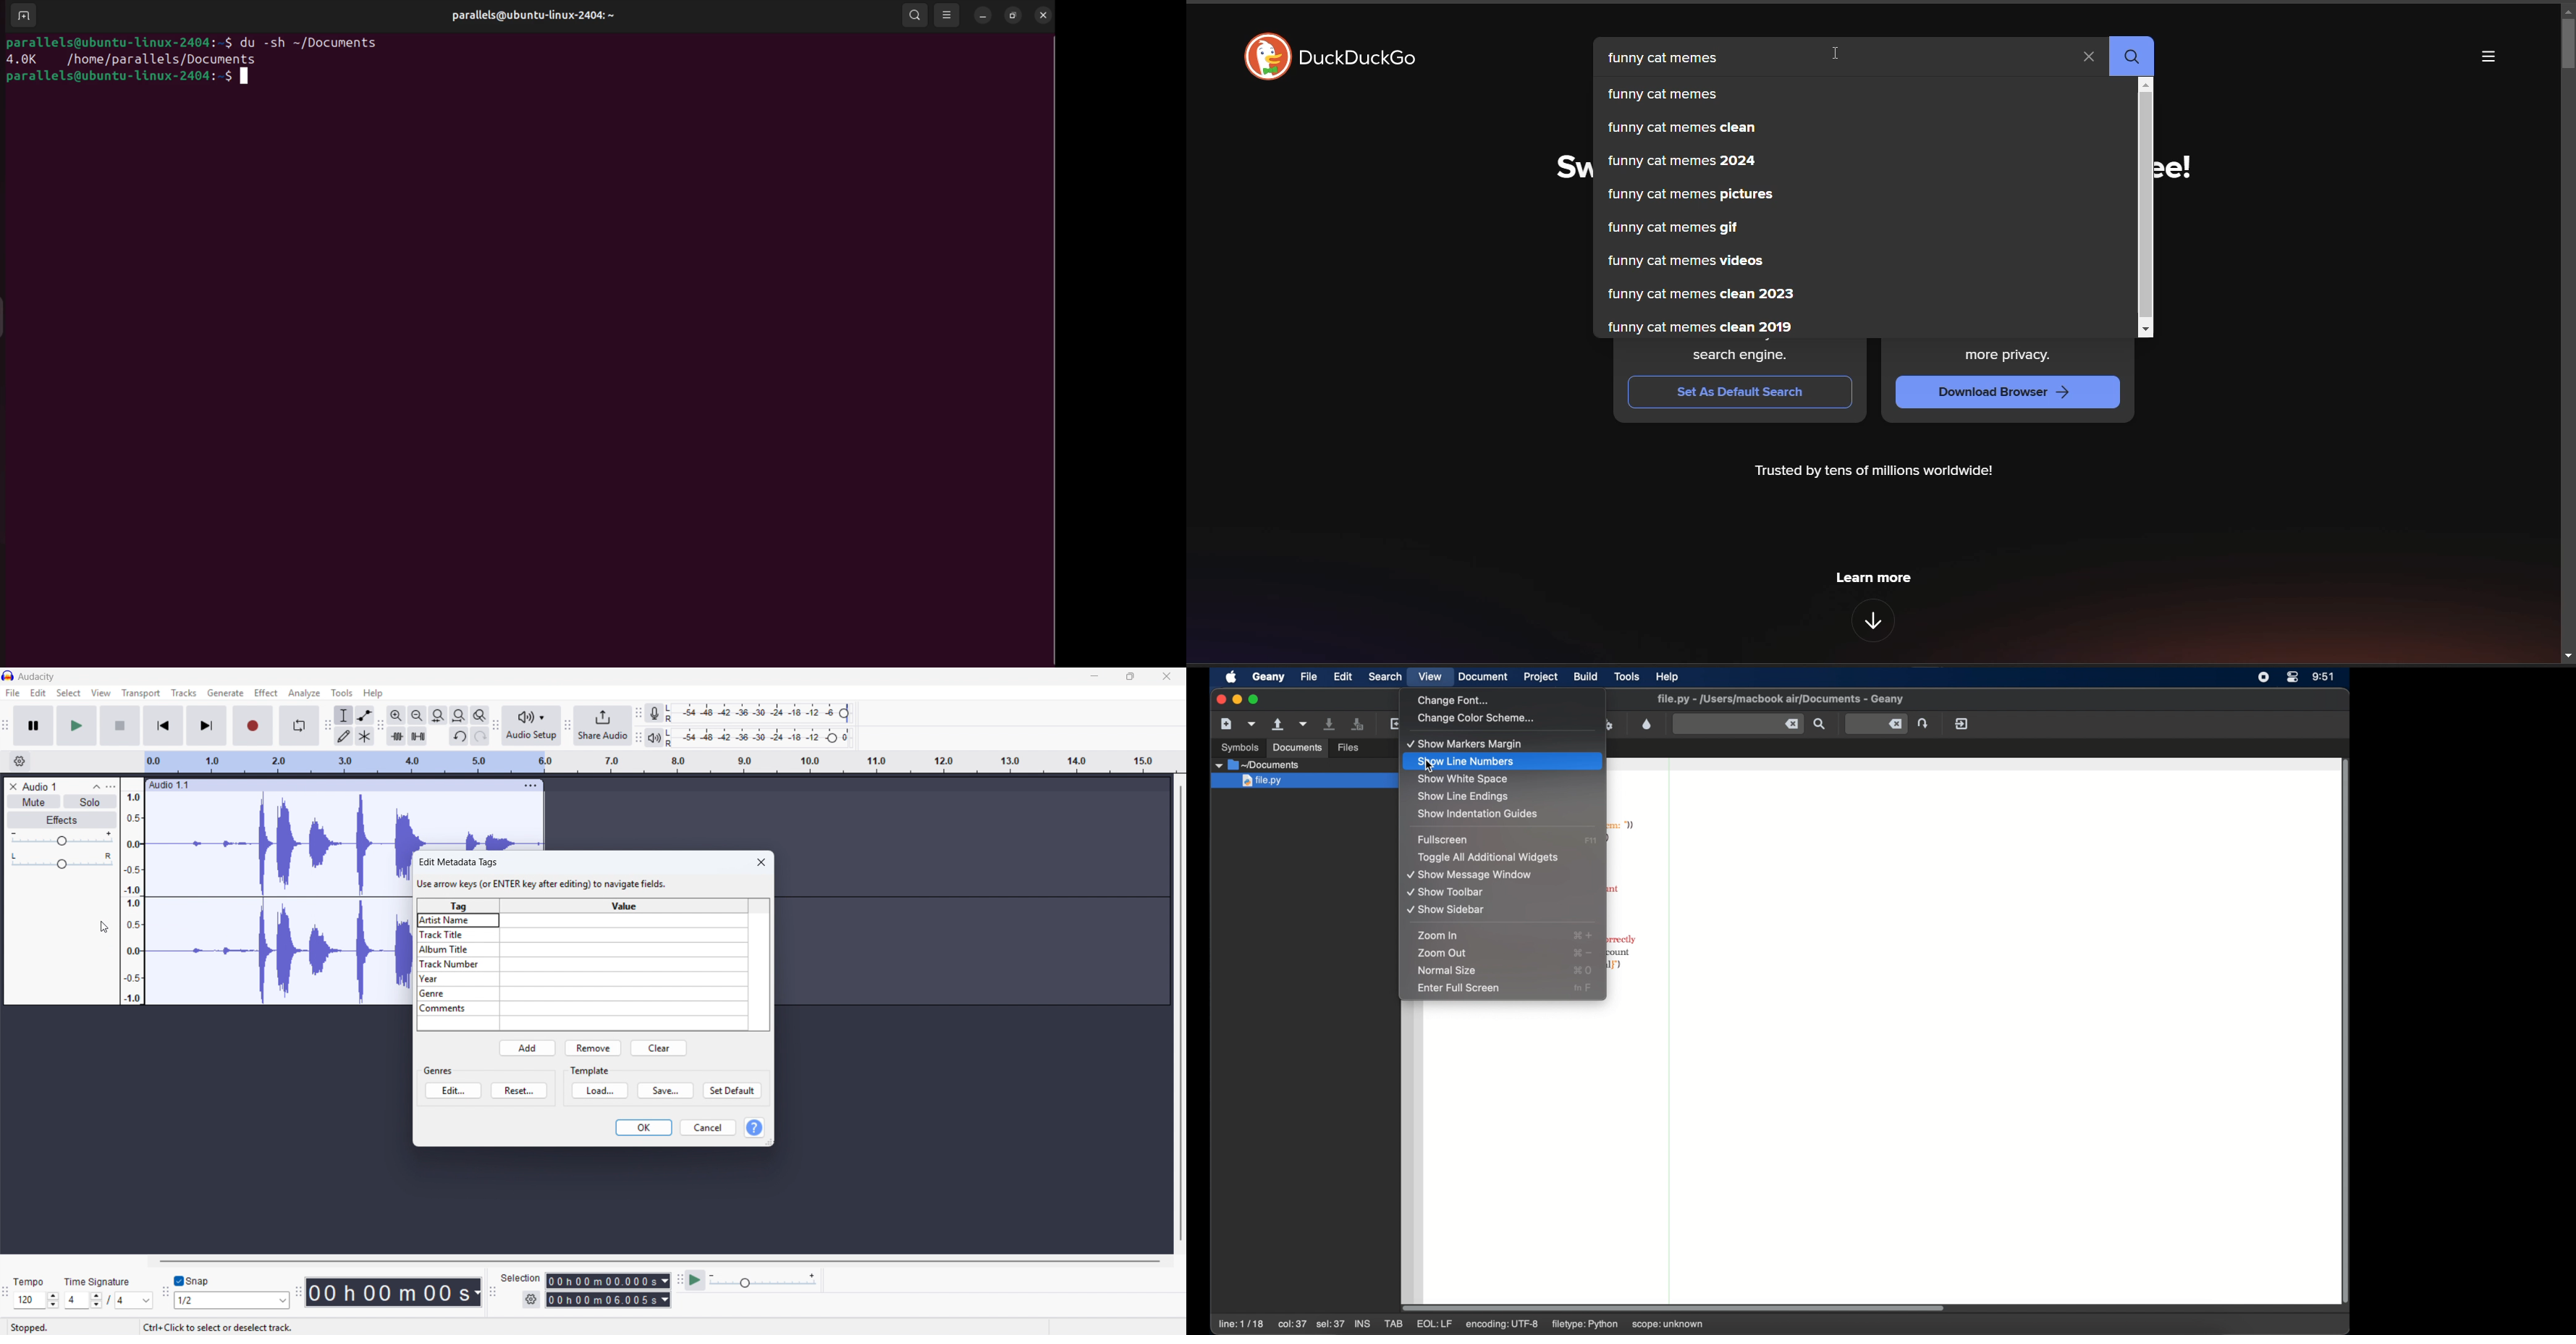 Image resolution: width=2576 pixels, height=1344 pixels. Describe the element at coordinates (298, 1293) in the screenshot. I see `time toolbar` at that location.